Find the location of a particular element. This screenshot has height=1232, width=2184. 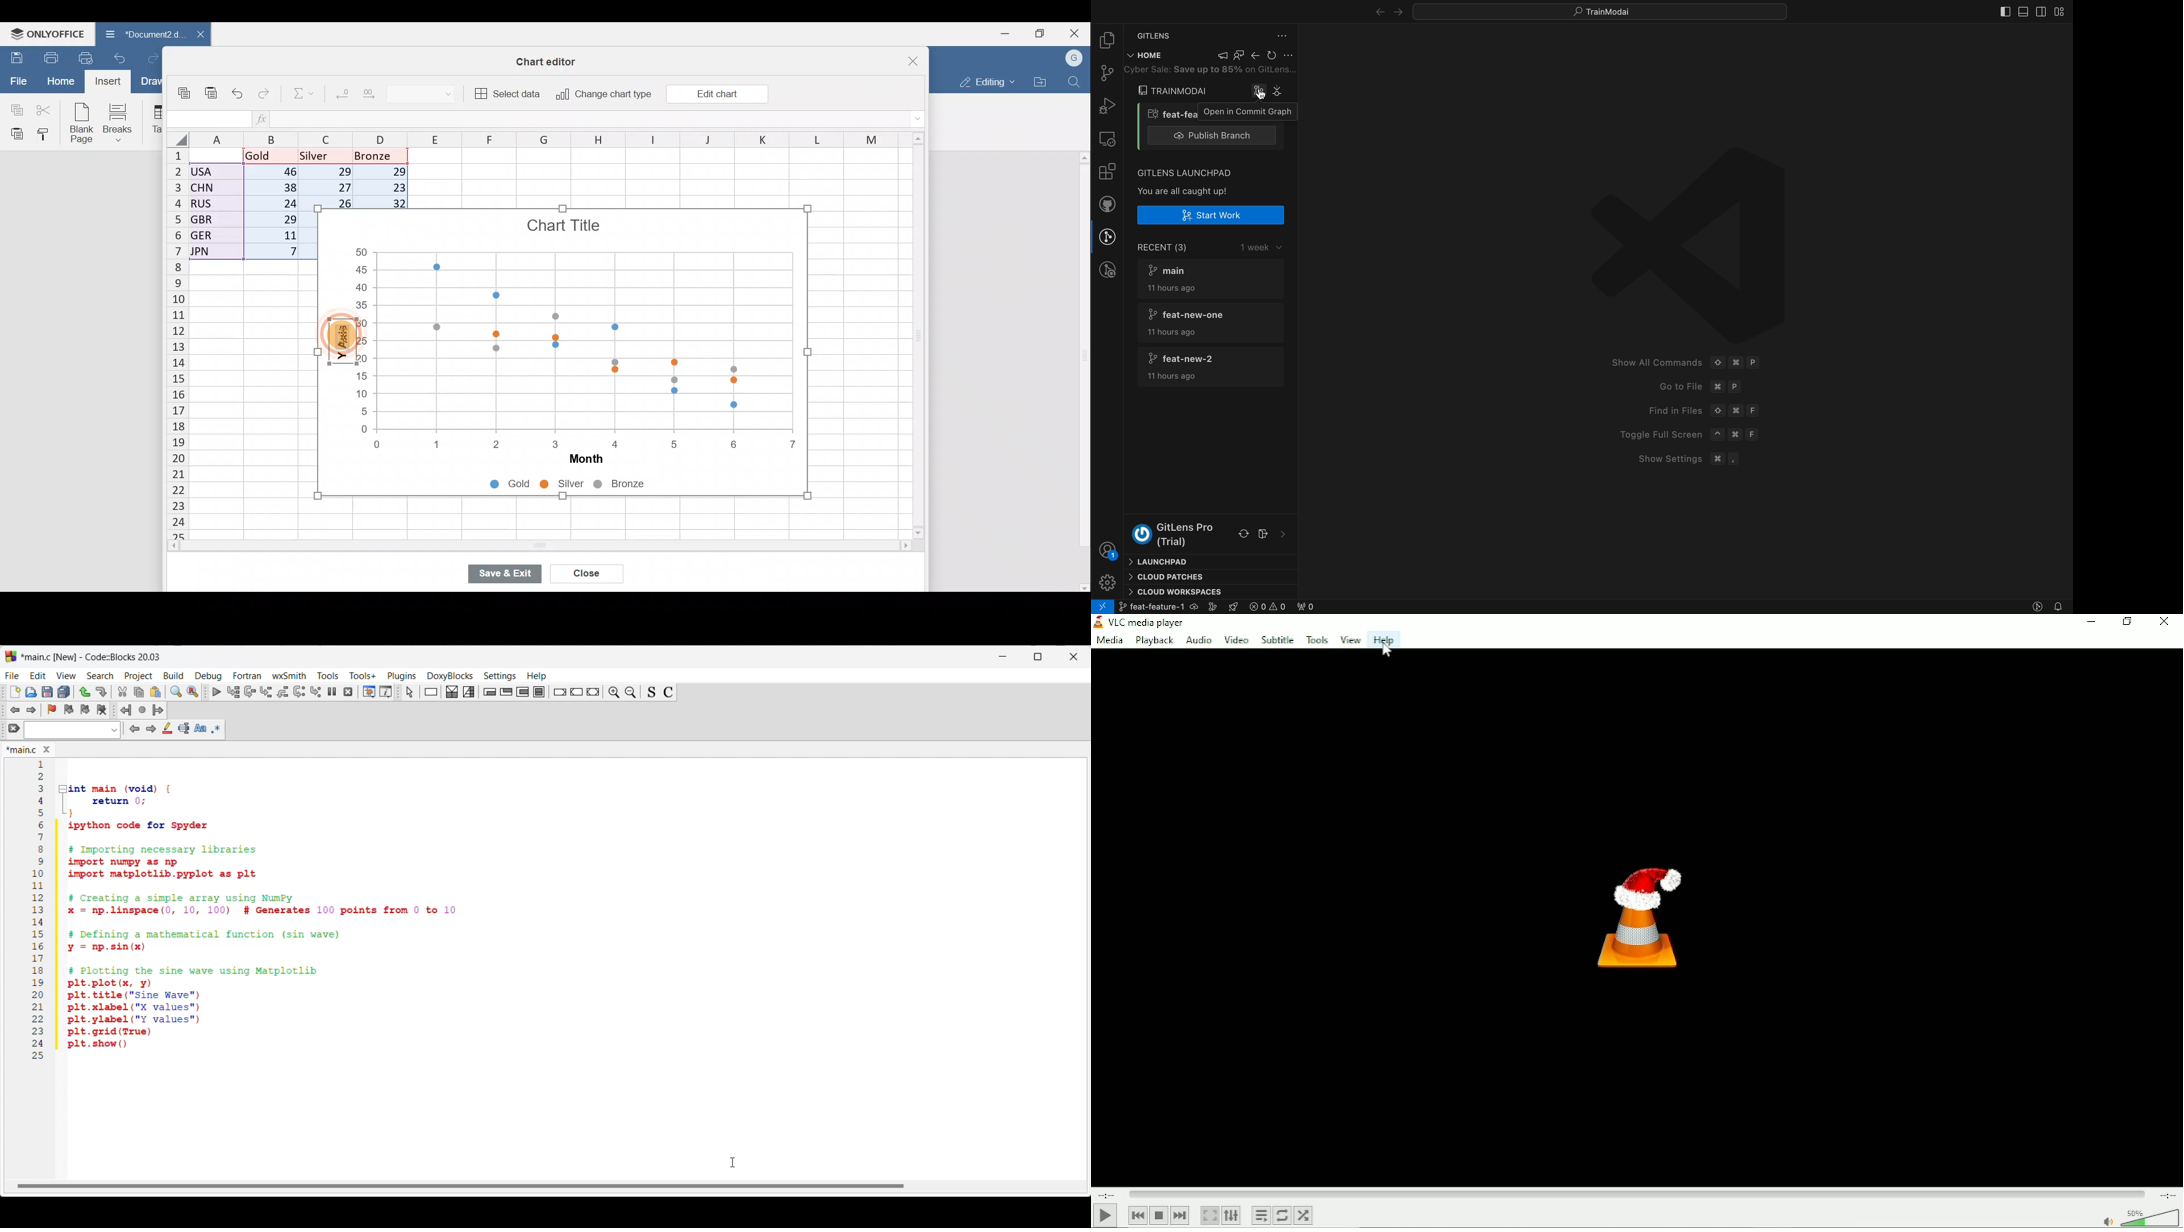

horizontal scroll bar is located at coordinates (467, 1183).